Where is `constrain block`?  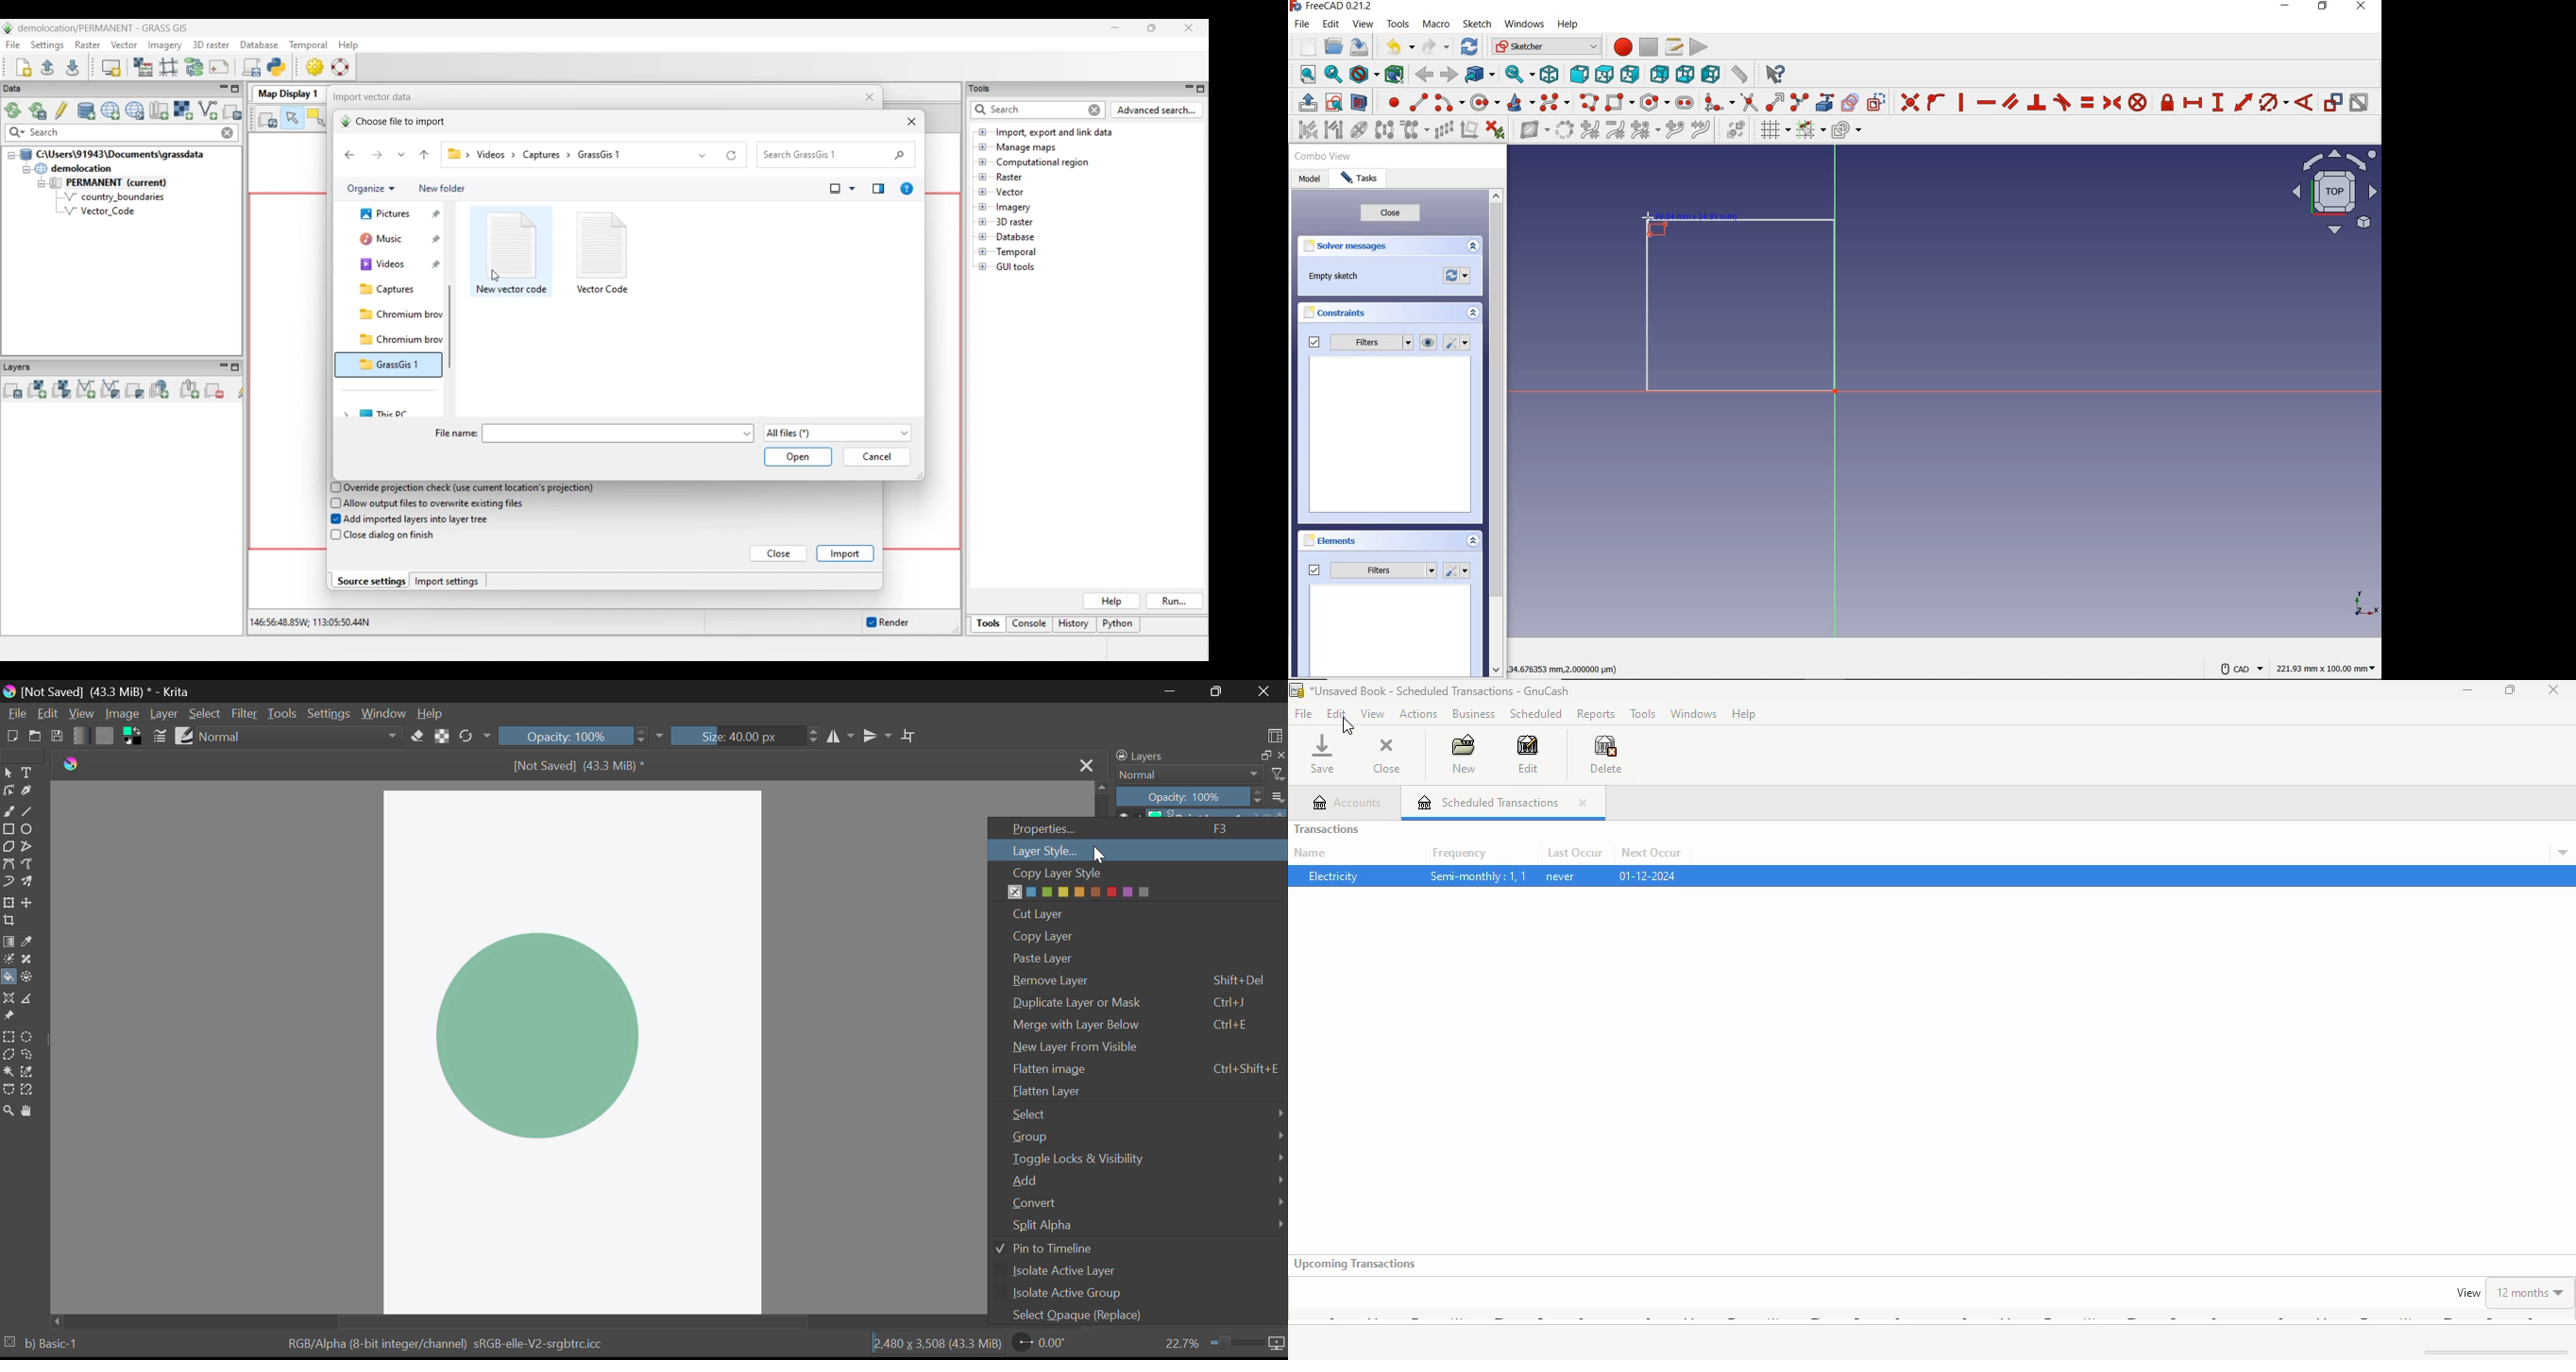 constrain block is located at coordinates (2138, 102).